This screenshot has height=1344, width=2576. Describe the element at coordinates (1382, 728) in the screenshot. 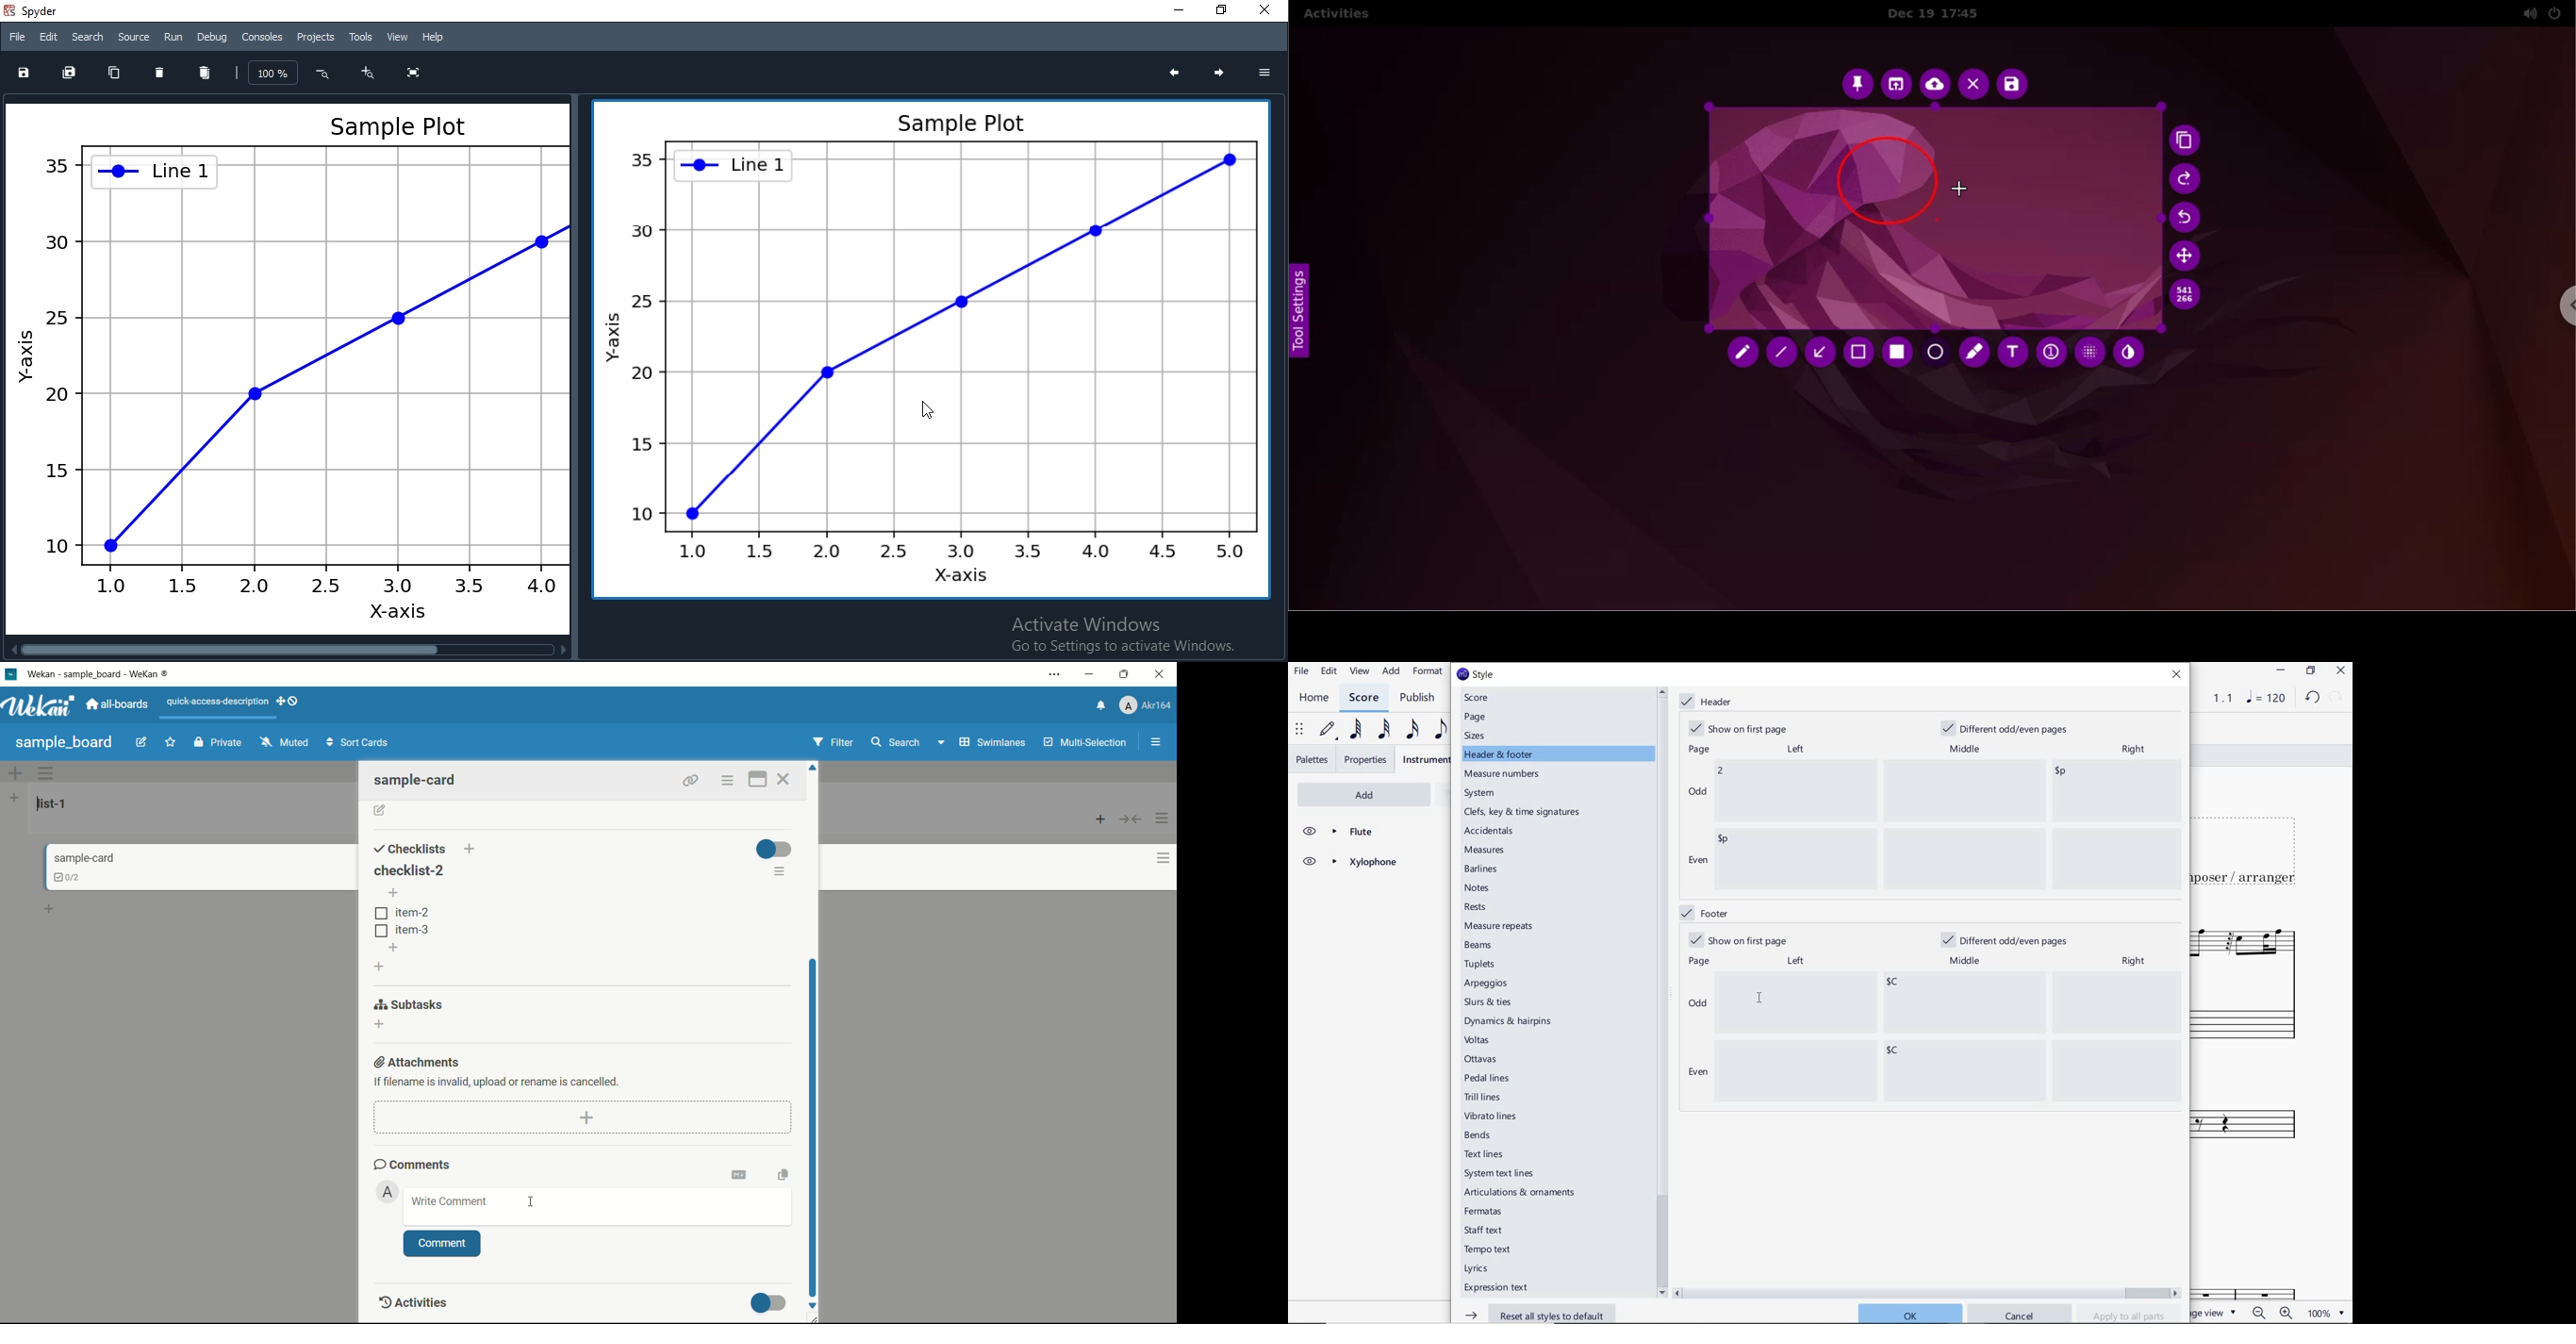

I see `32ND NOTE` at that location.